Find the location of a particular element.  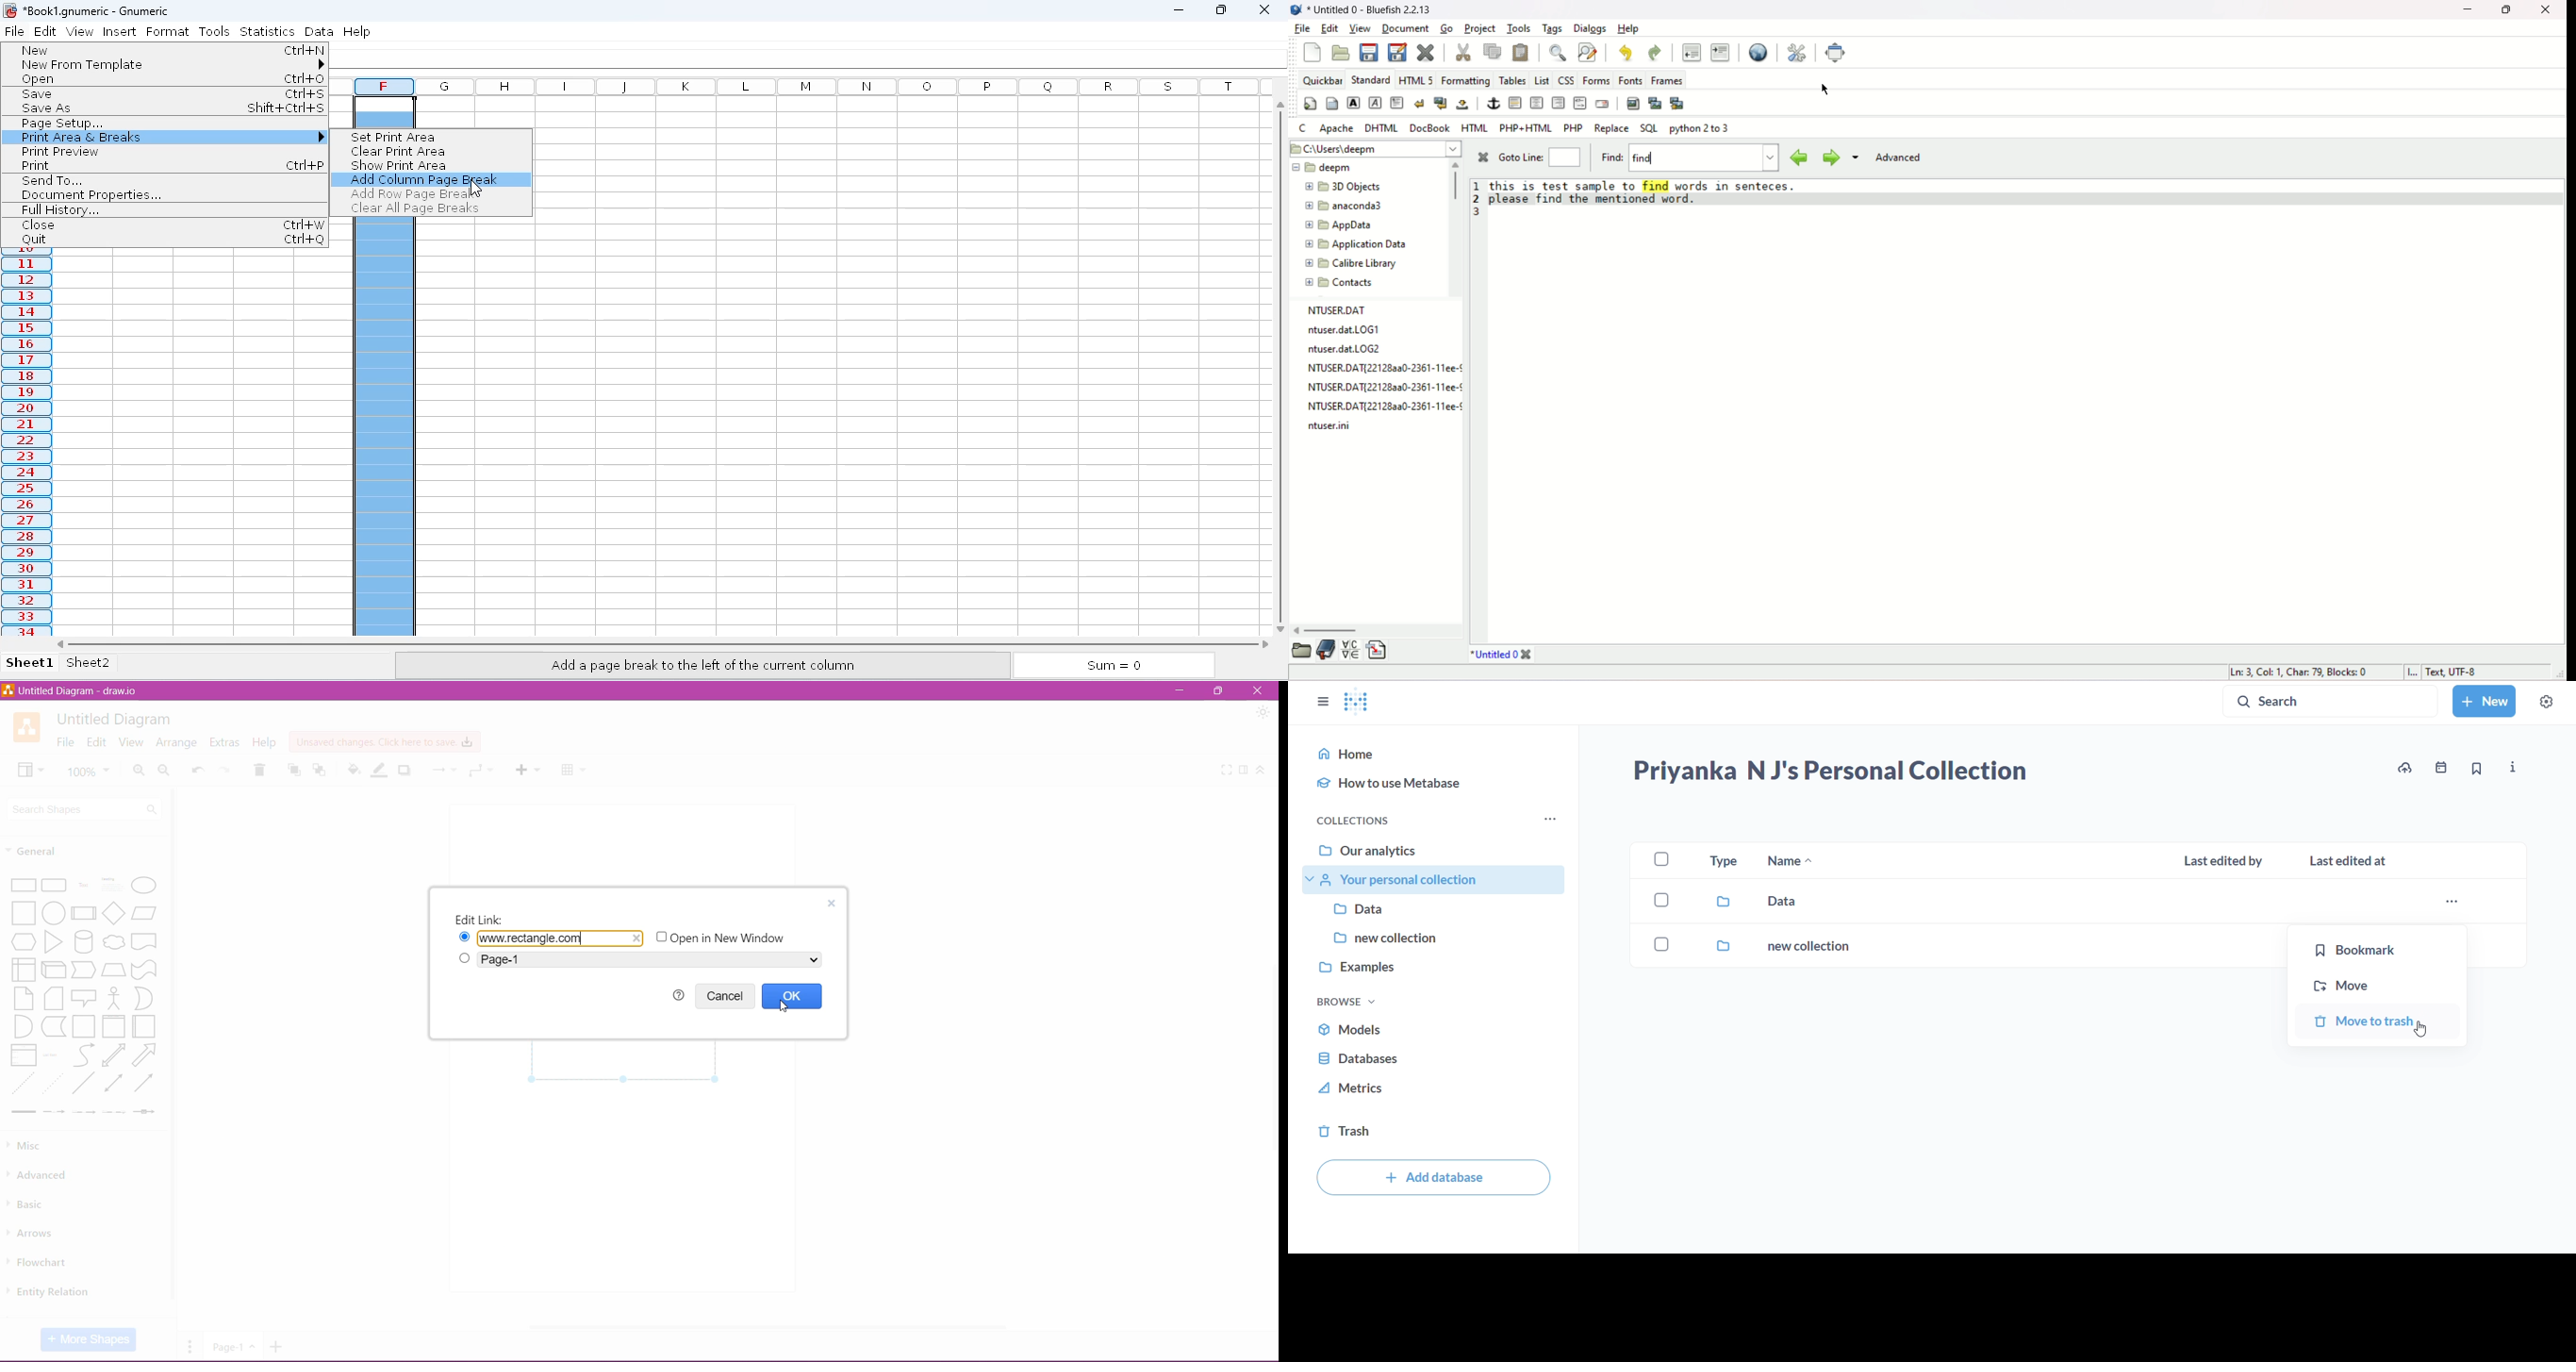

bookmark is located at coordinates (2479, 769).